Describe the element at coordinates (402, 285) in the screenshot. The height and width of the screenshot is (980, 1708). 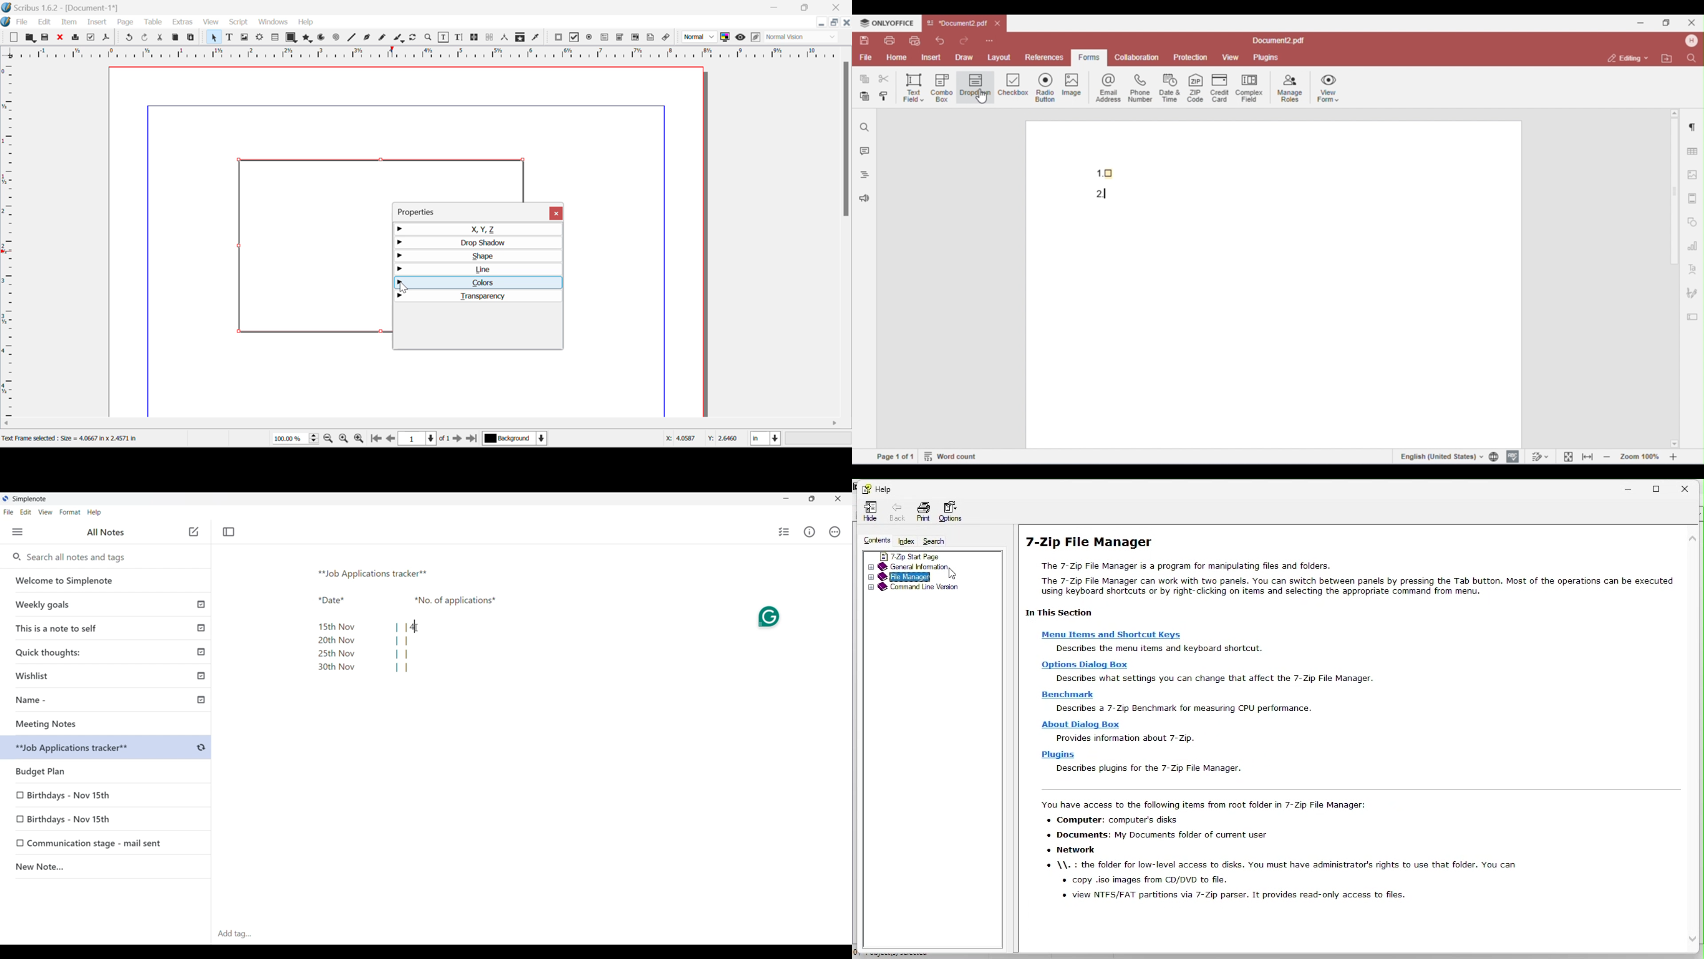
I see `Cursor Position` at that location.